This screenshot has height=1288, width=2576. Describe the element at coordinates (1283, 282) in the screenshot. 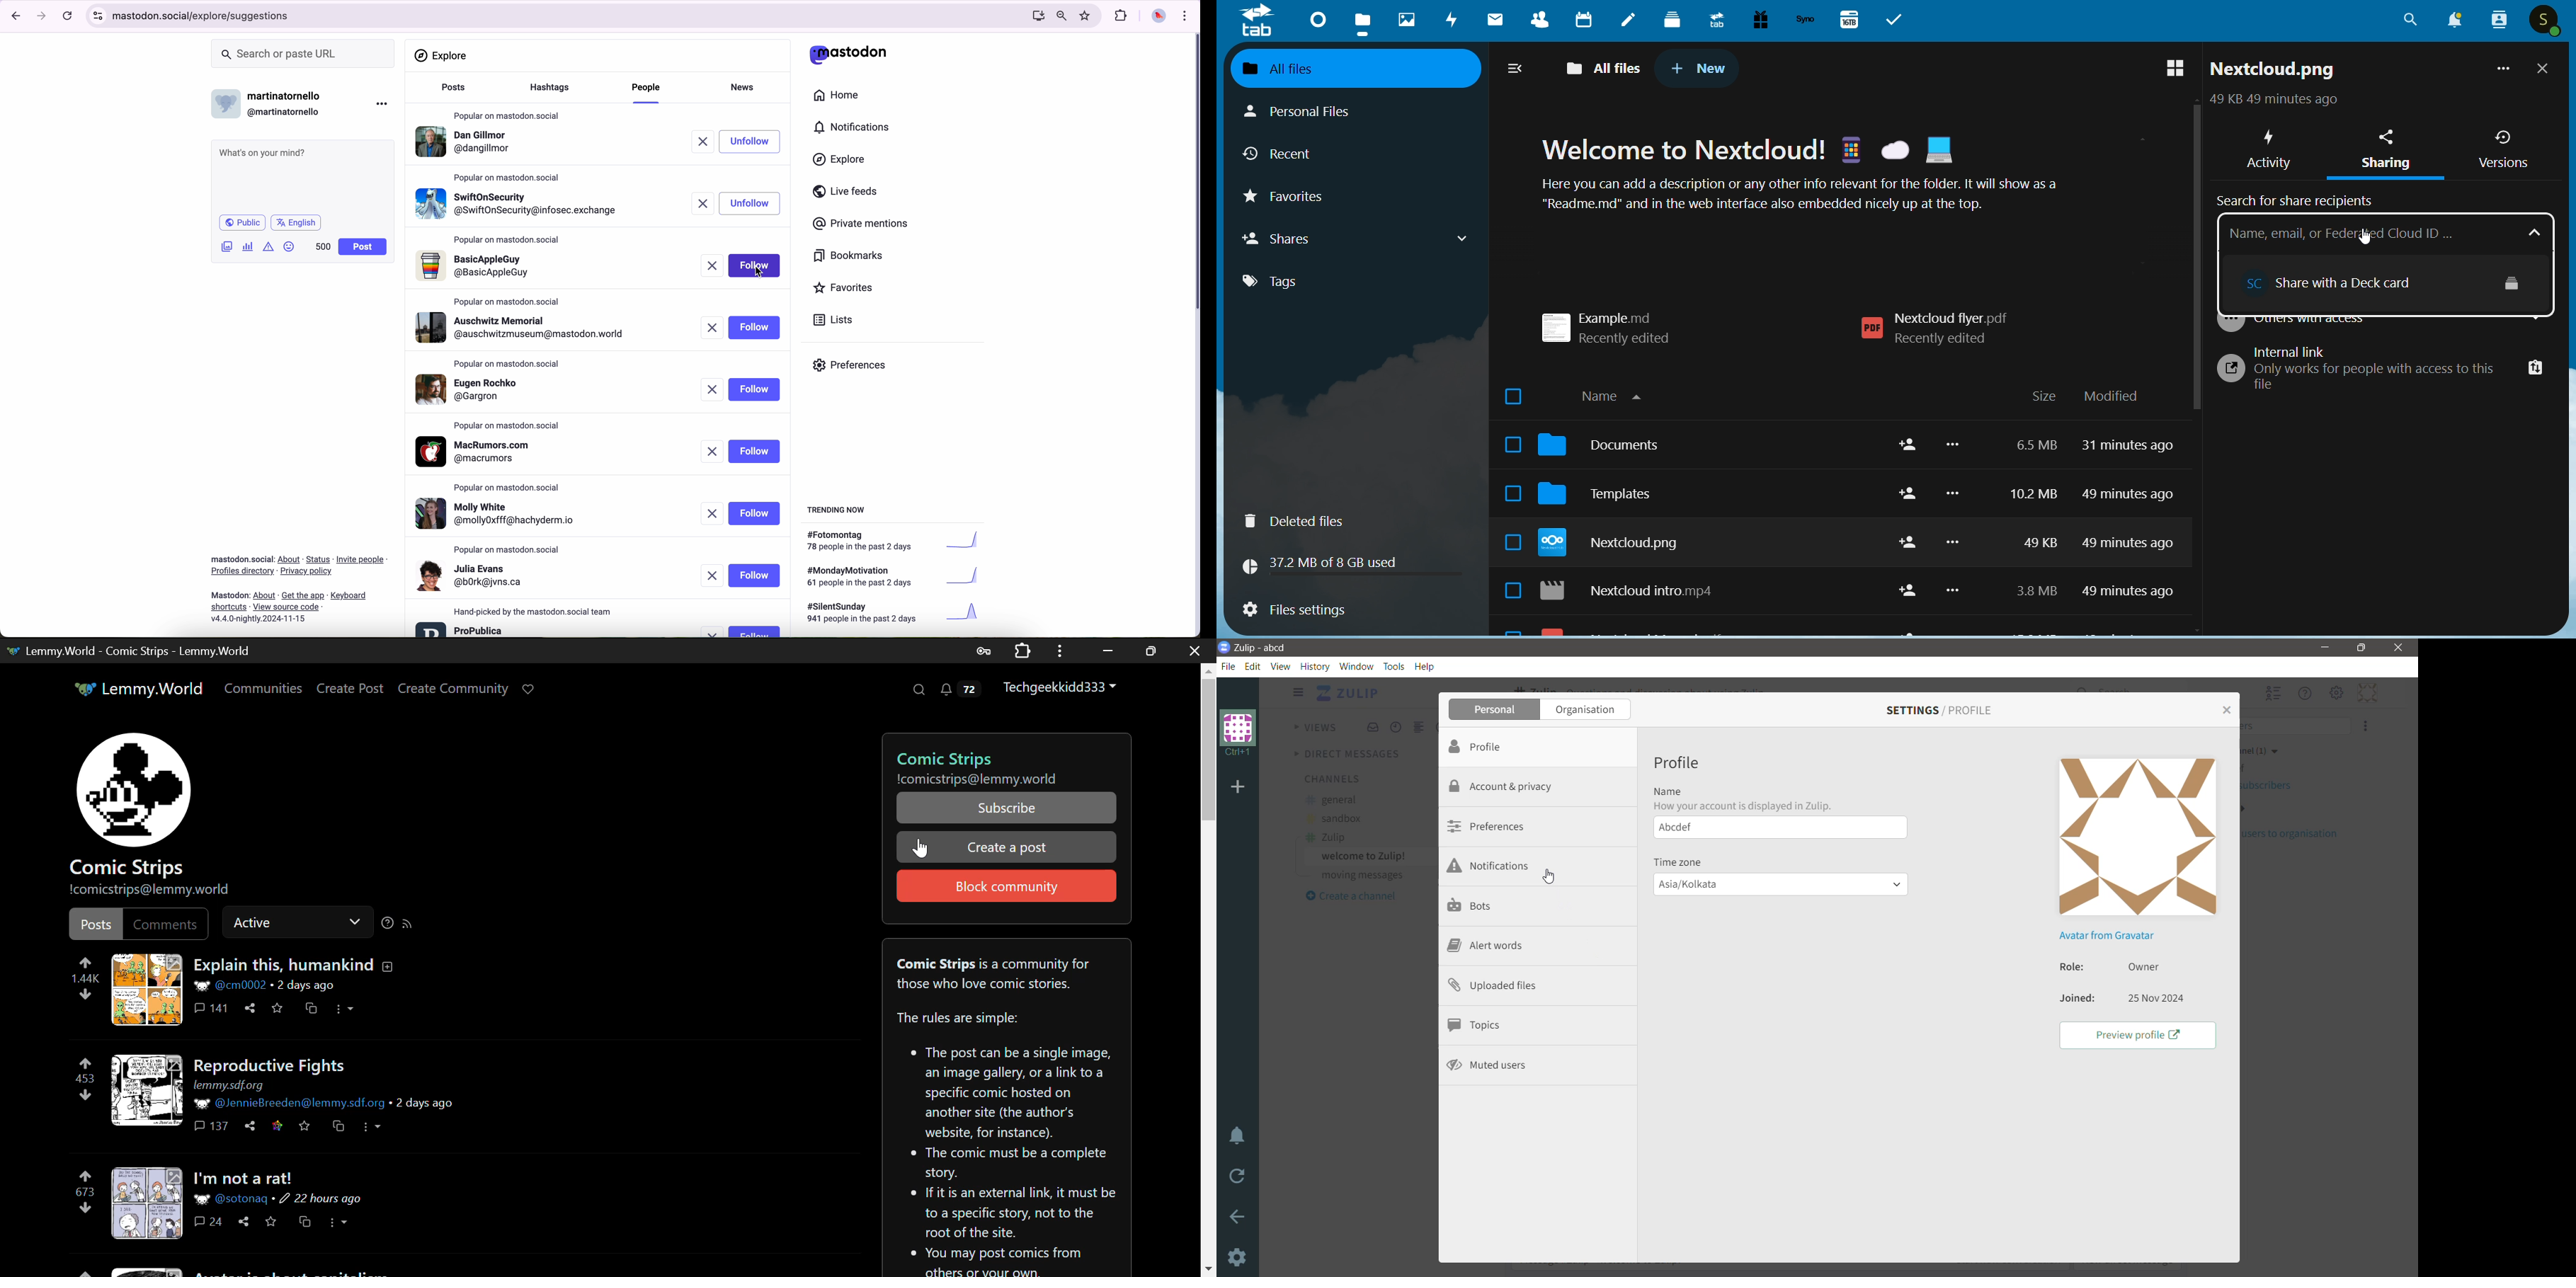

I see `tags` at that location.